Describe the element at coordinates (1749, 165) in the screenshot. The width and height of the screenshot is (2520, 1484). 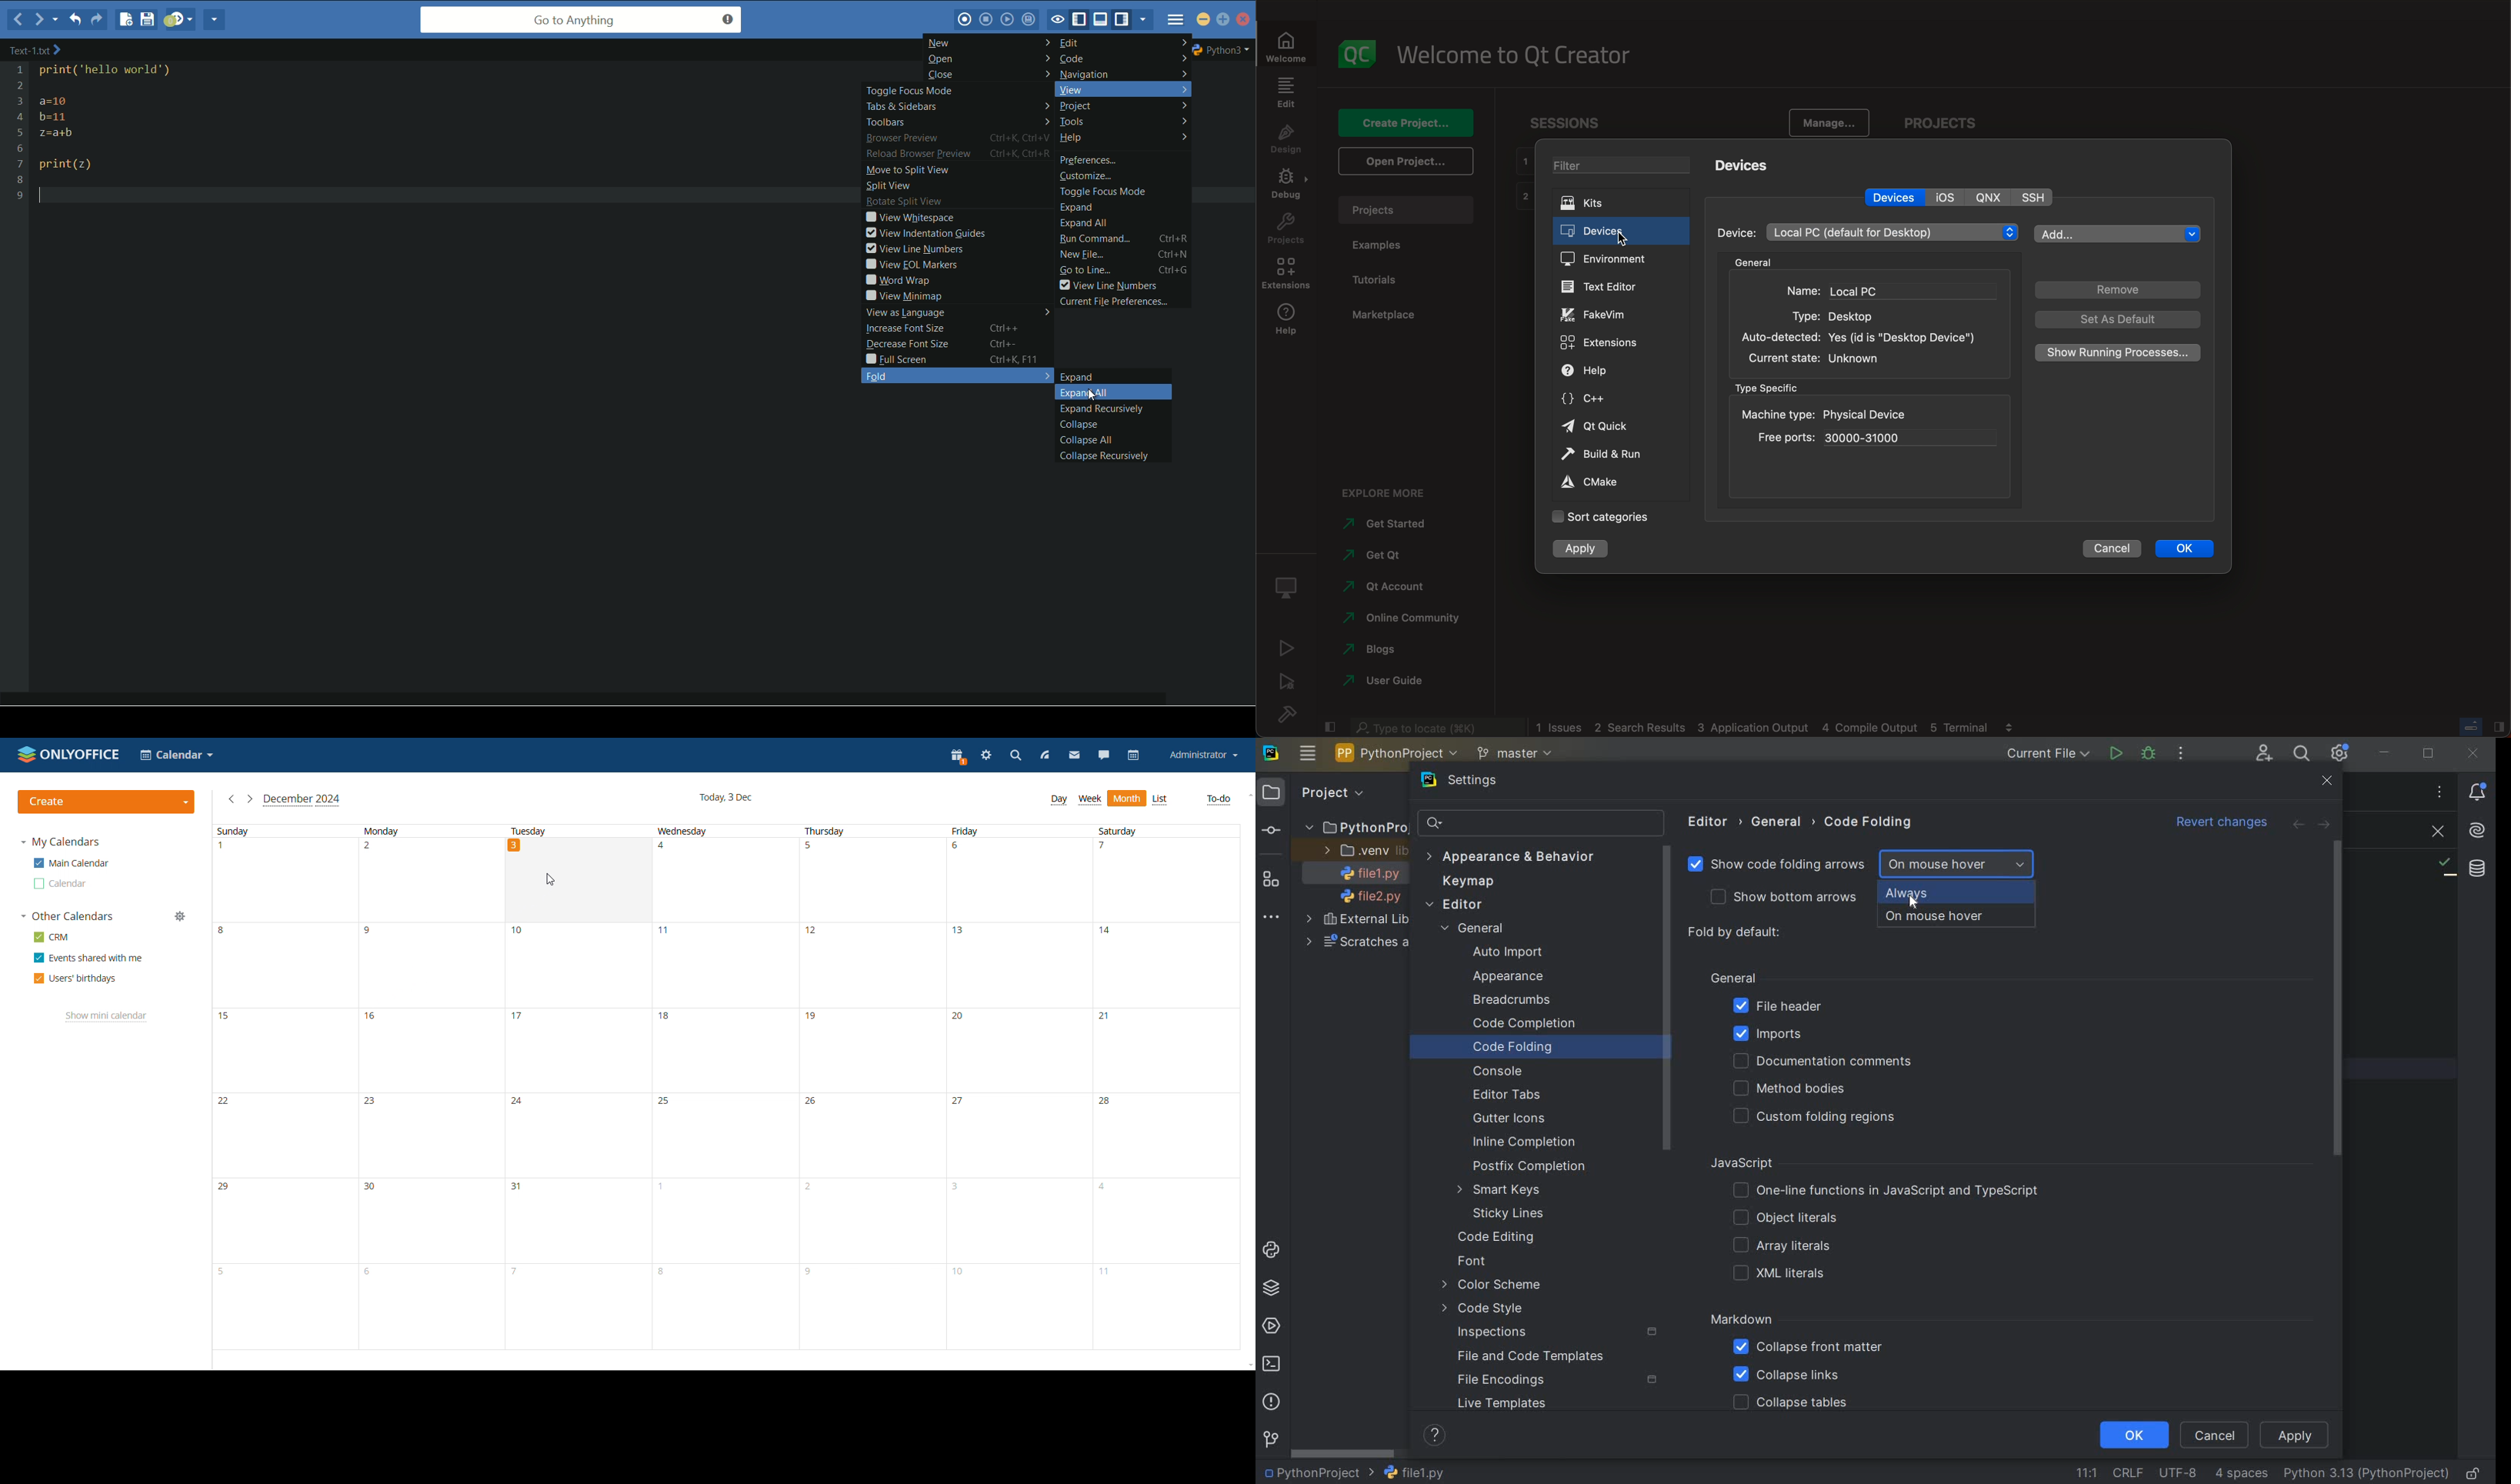
I see `devices` at that location.